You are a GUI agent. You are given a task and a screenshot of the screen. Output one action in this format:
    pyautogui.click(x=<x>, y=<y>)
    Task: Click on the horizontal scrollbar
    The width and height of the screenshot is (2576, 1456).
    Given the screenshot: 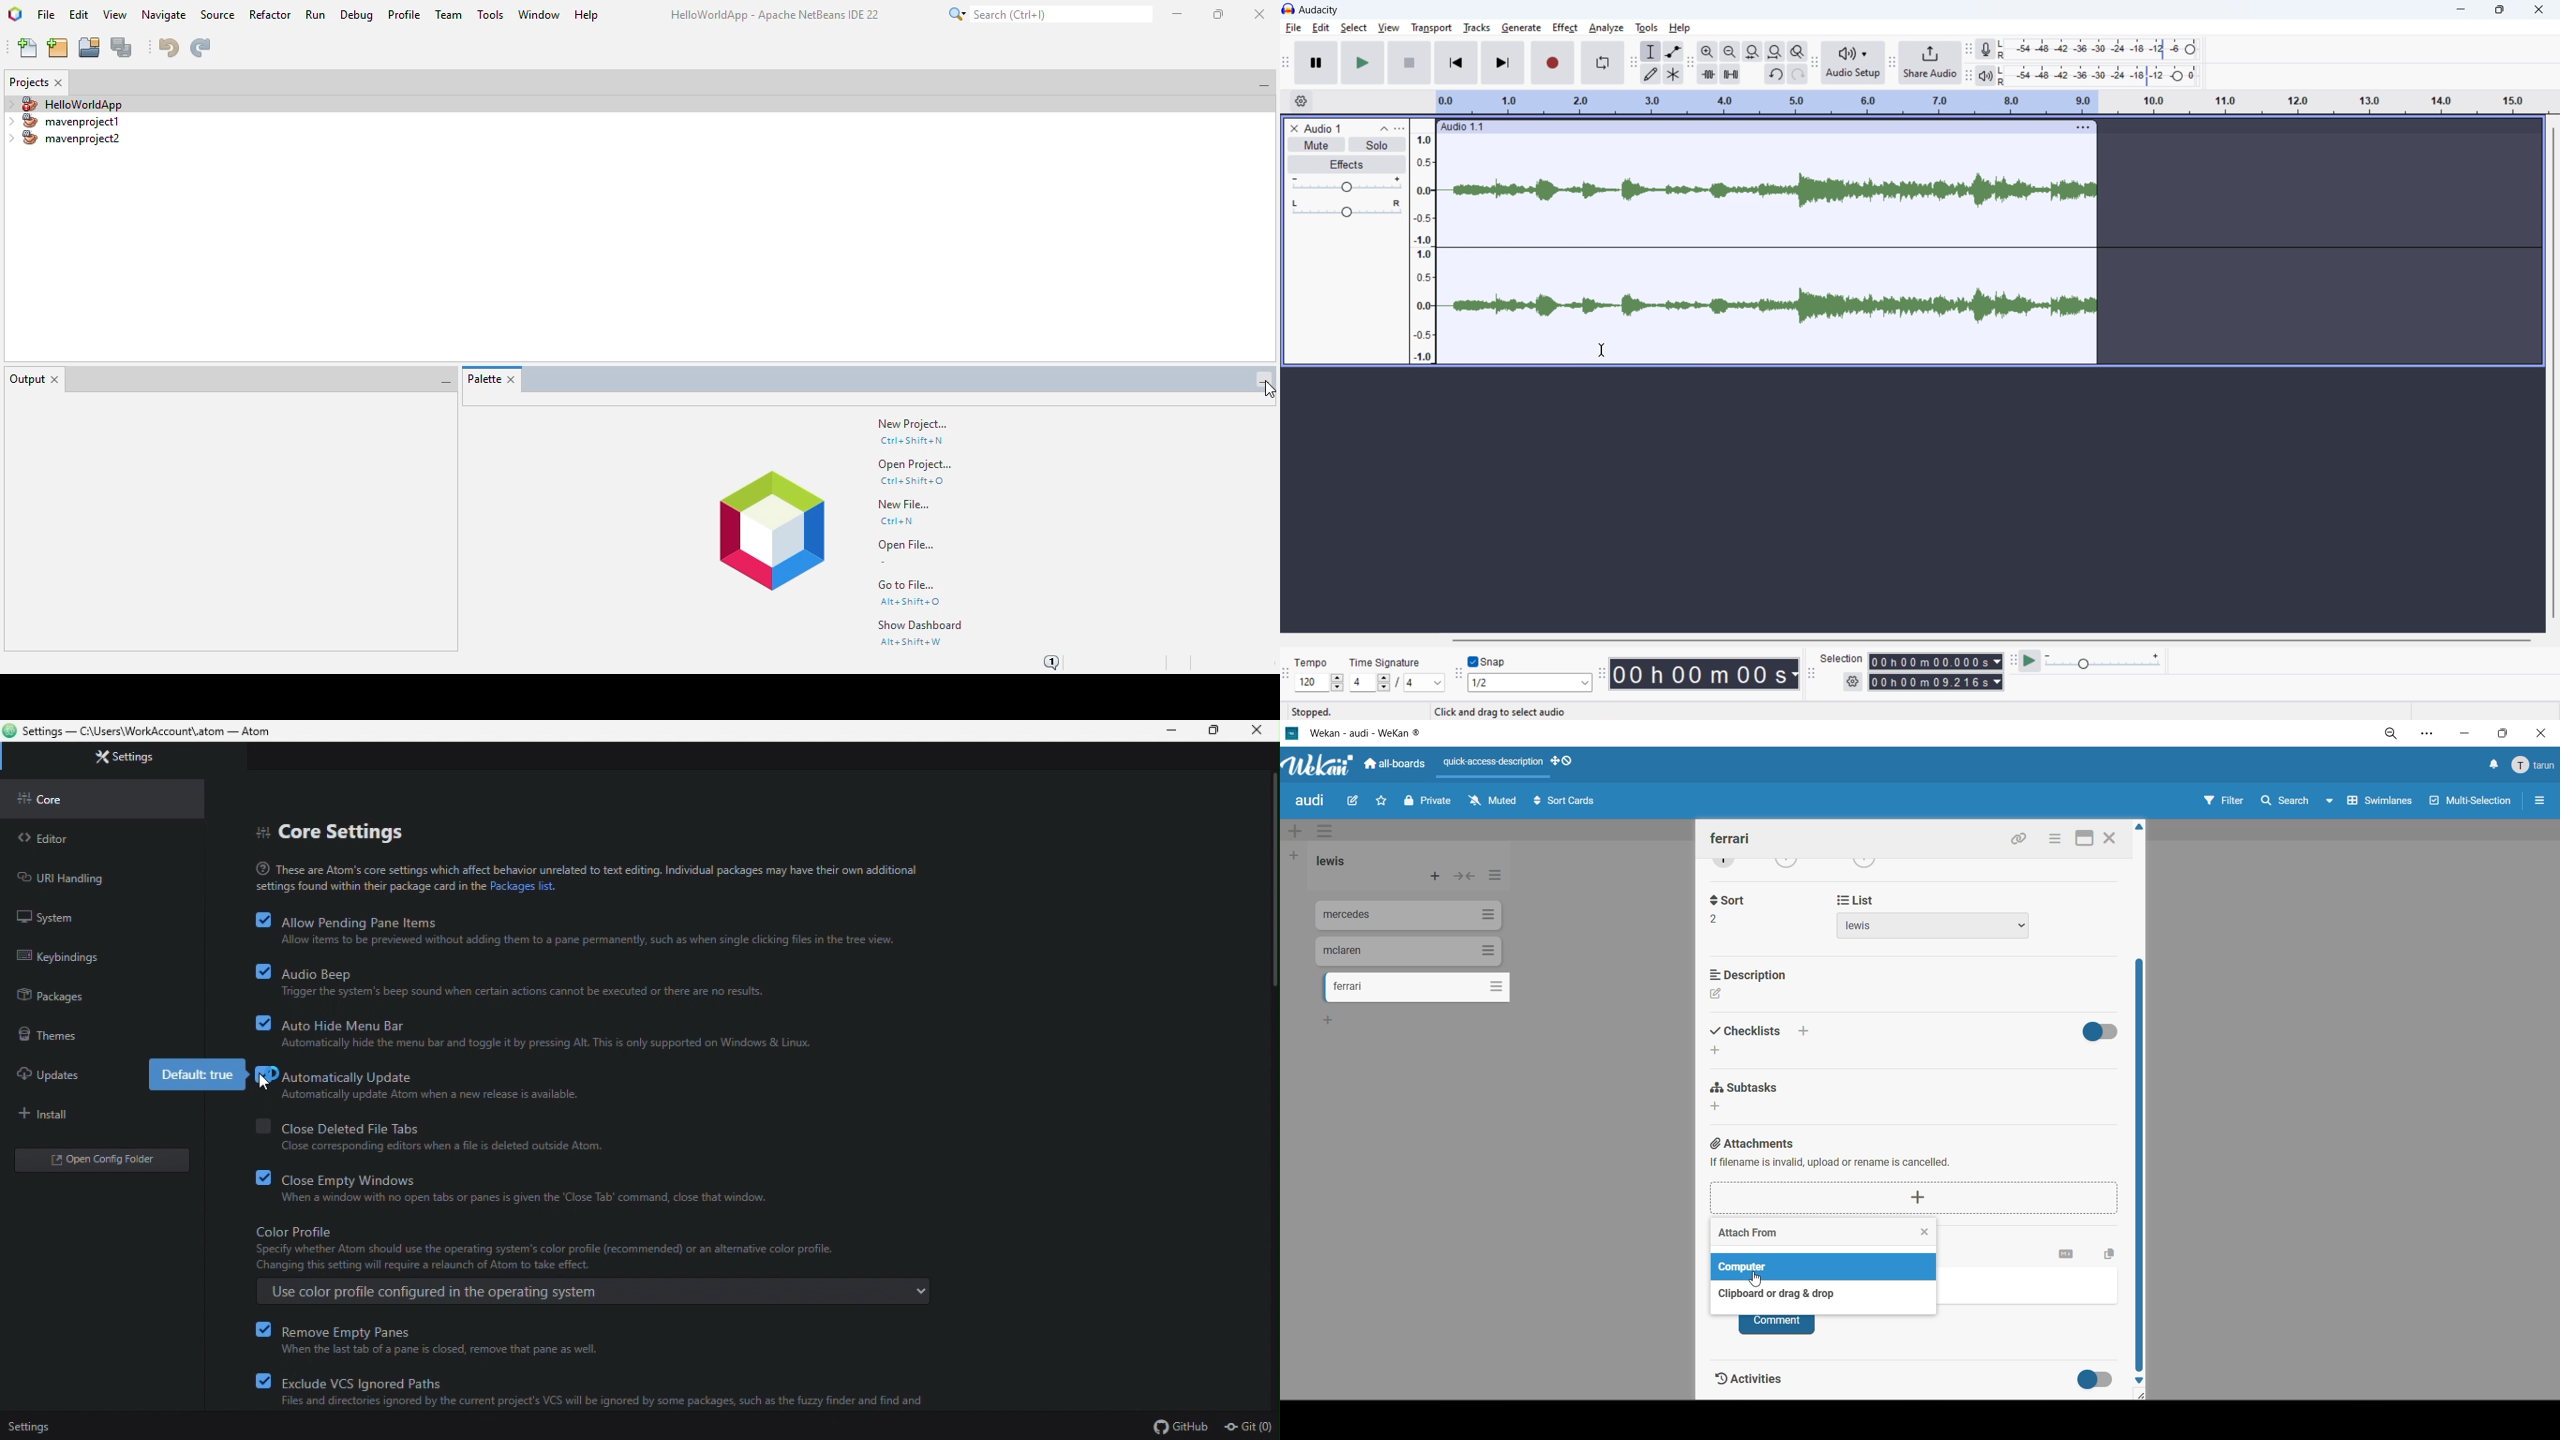 What is the action you would take?
    pyautogui.click(x=1989, y=640)
    